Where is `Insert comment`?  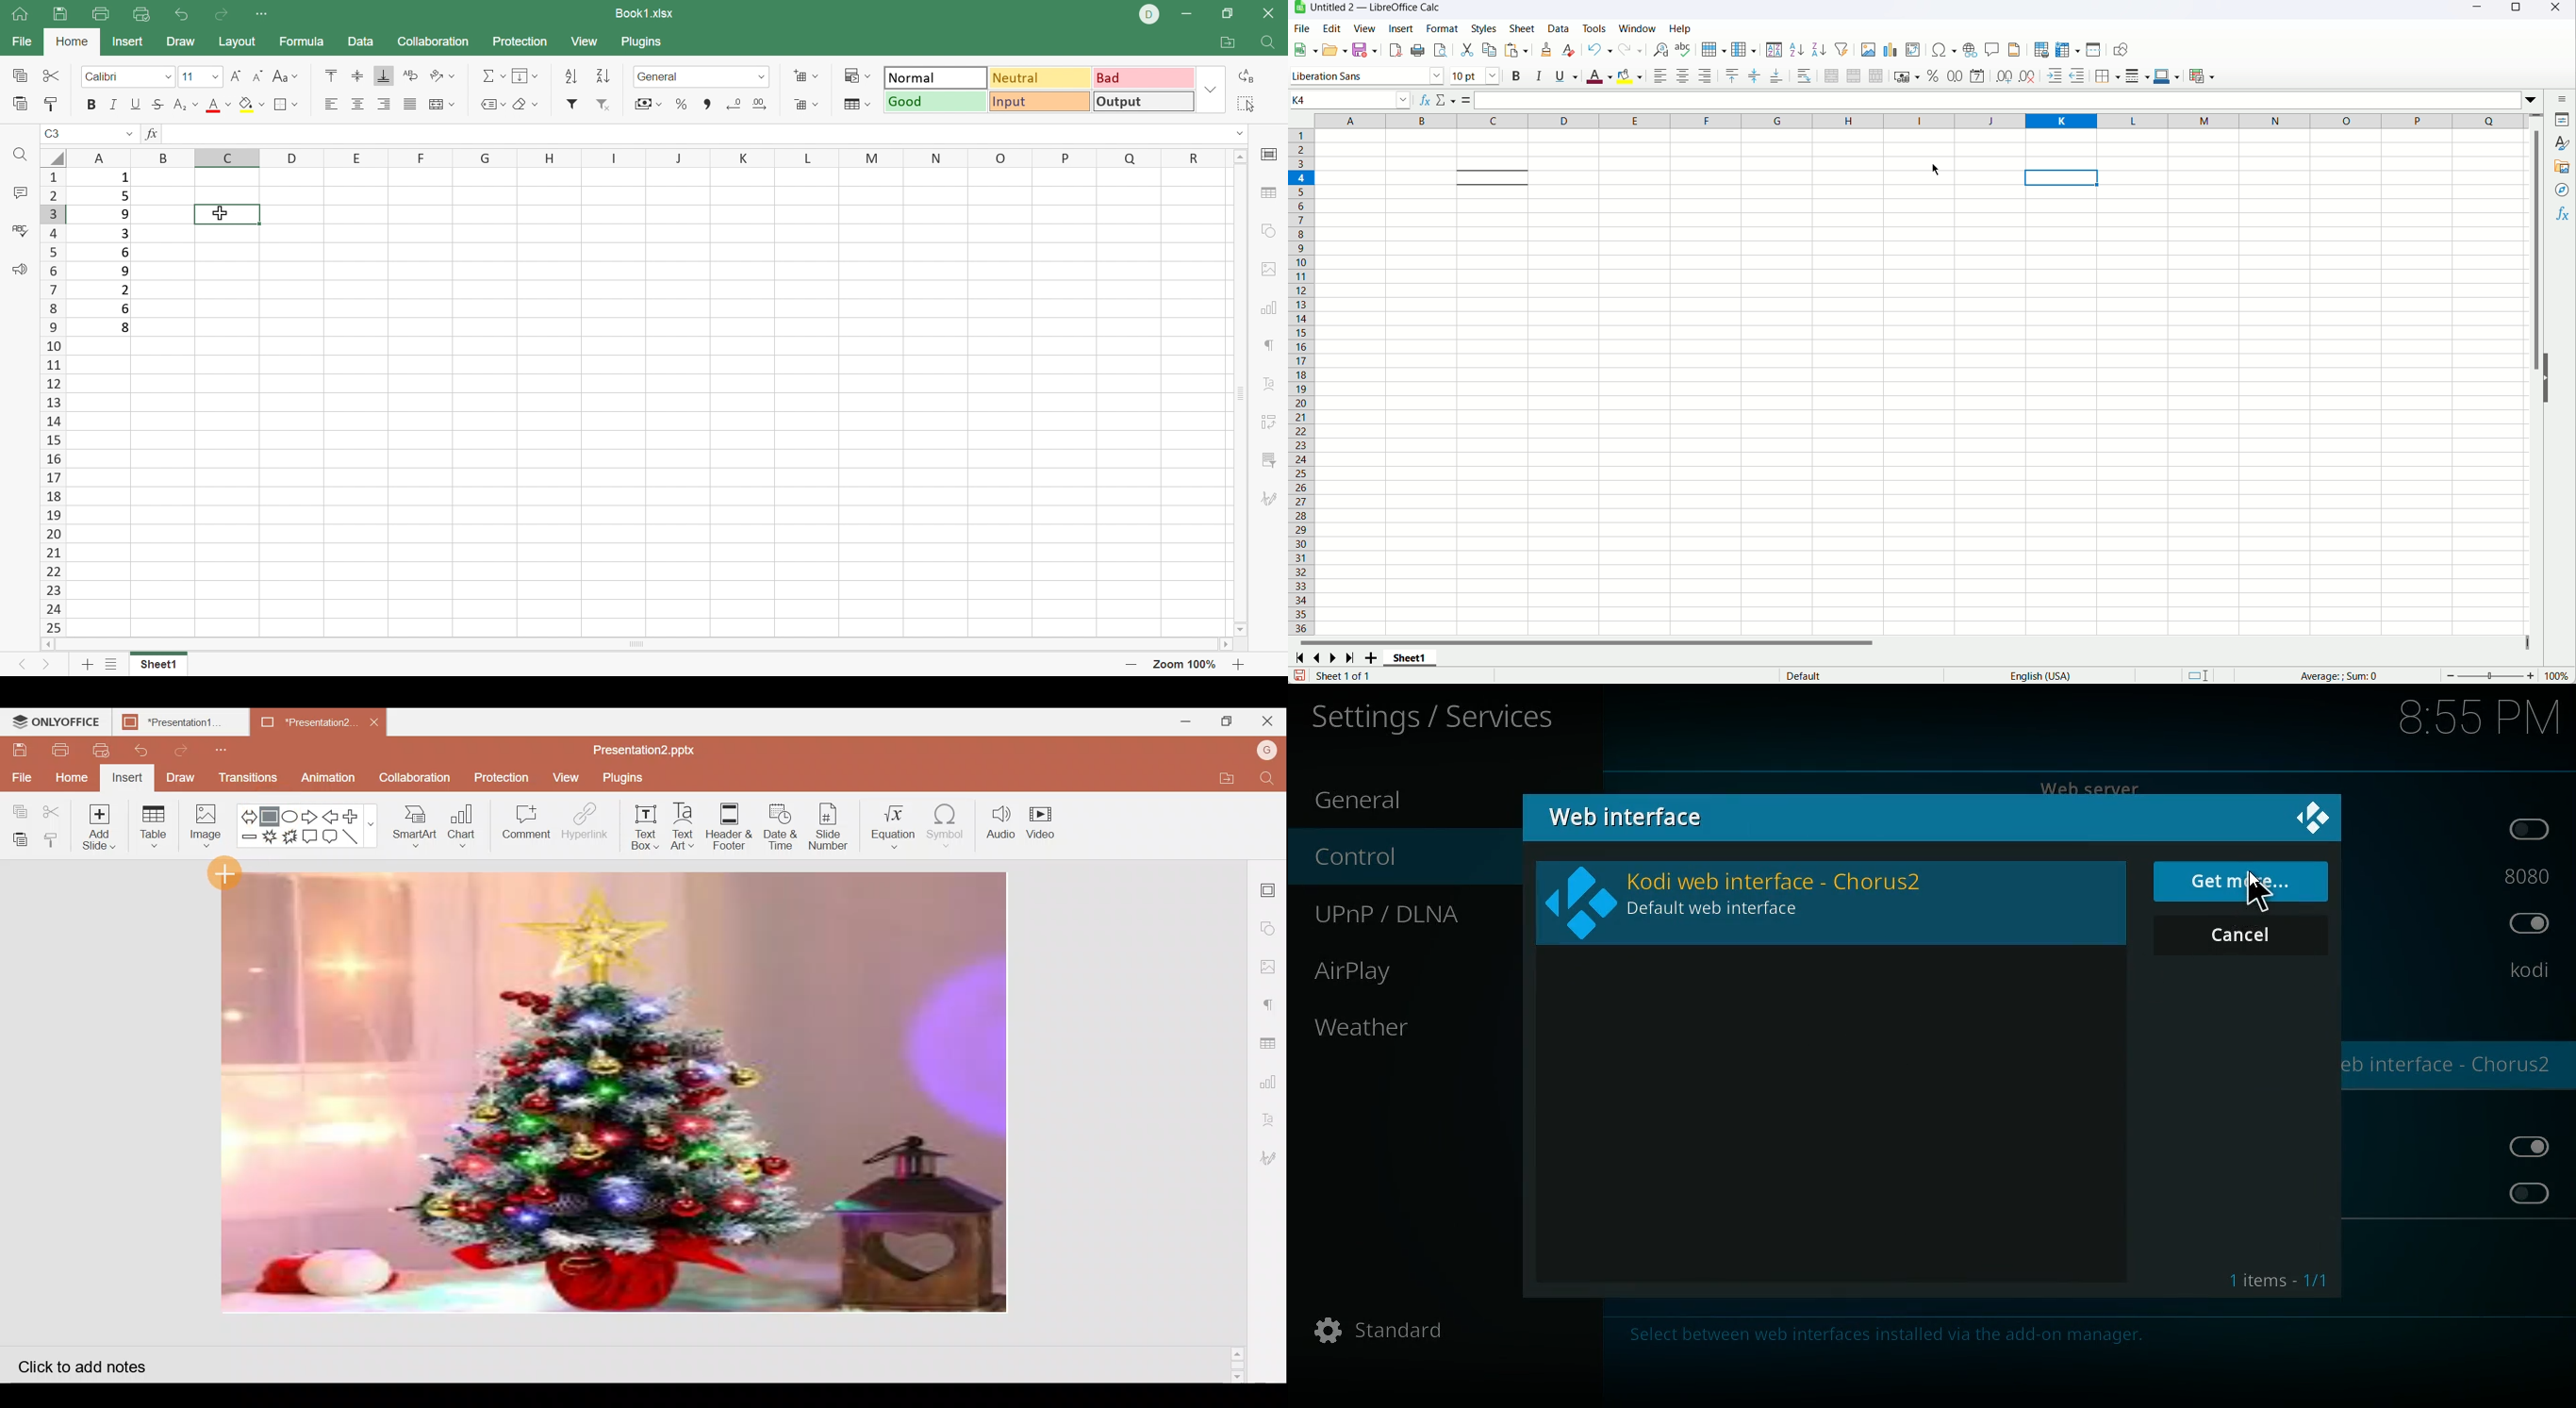 Insert comment is located at coordinates (1992, 48).